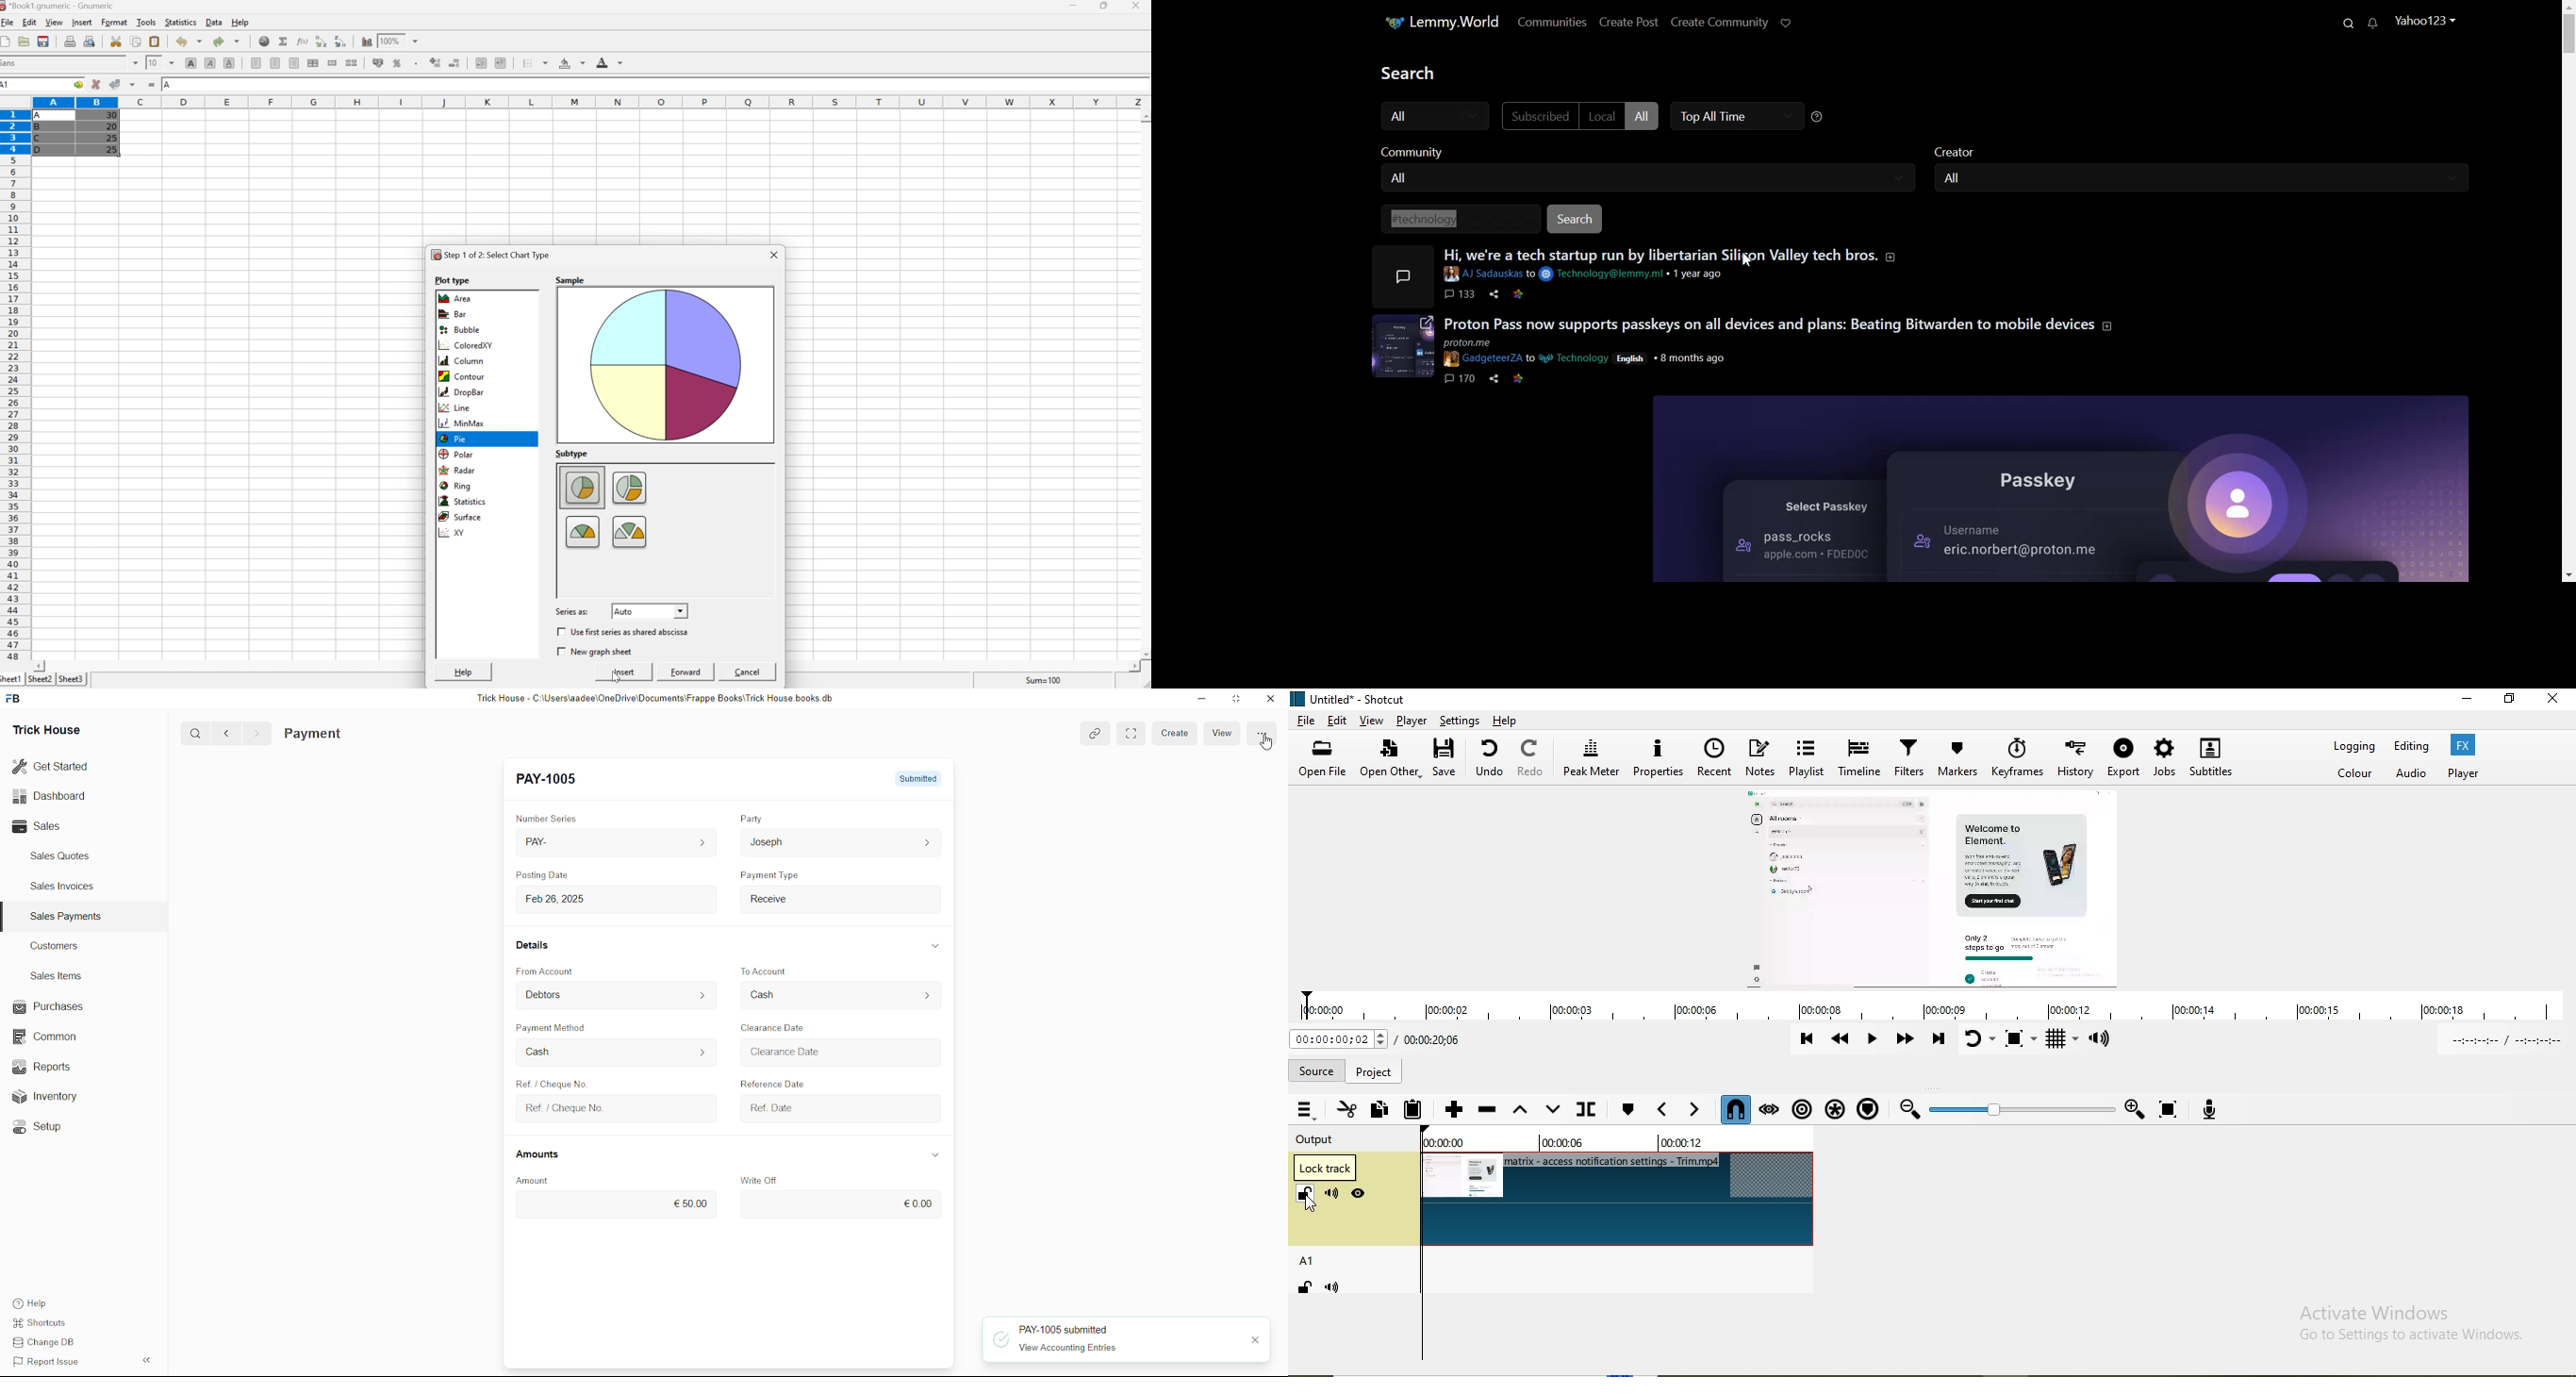 The image size is (2576, 1400). I want to click on Save, so click(1448, 757).